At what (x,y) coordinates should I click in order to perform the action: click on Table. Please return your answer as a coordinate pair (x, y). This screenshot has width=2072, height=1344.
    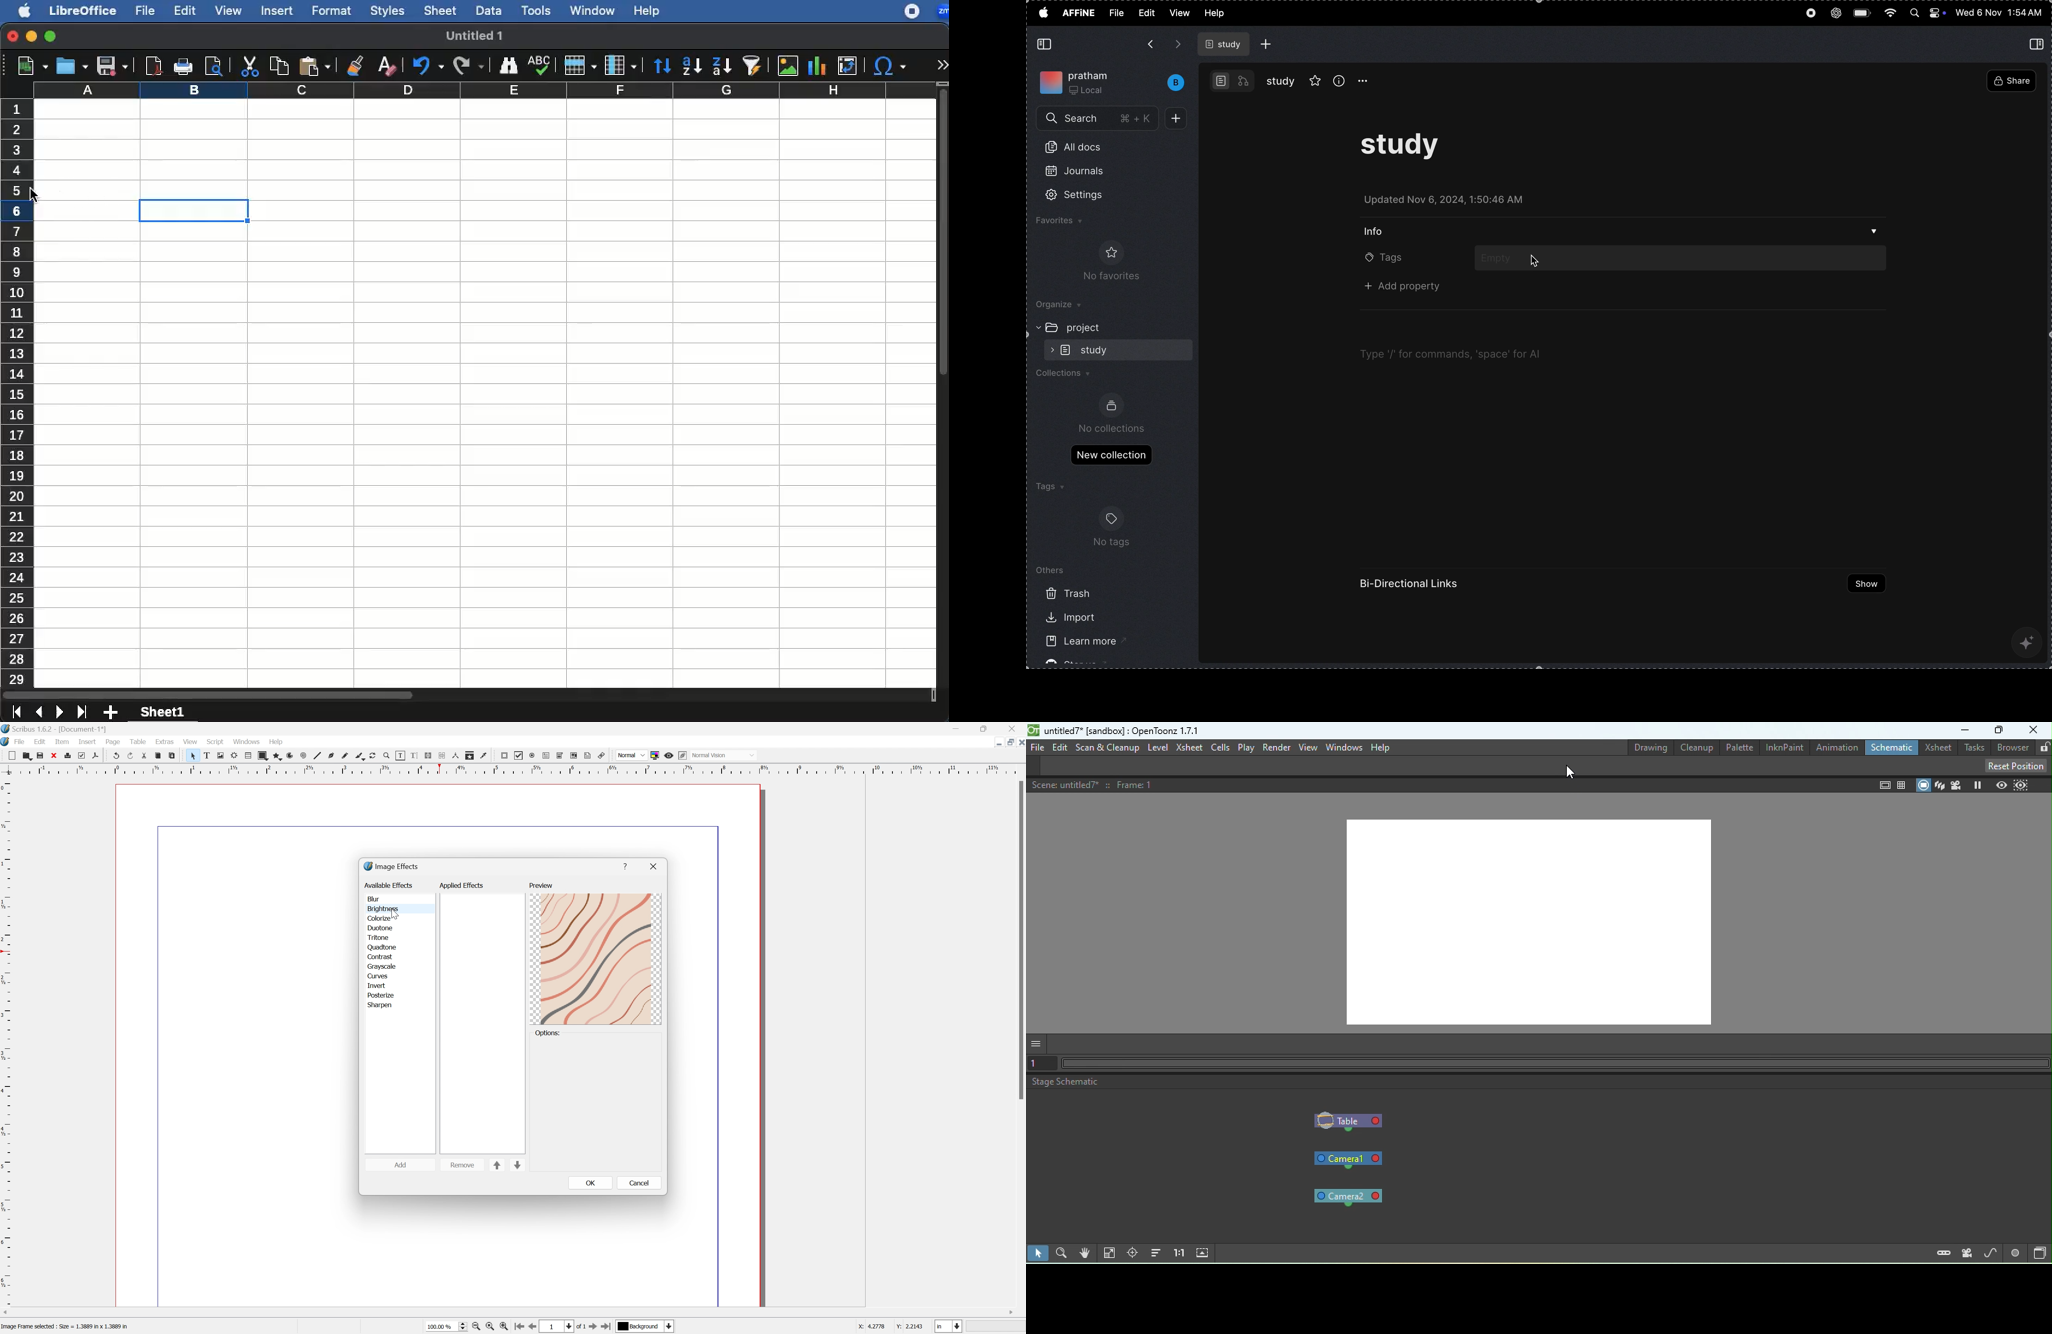
    Looking at the image, I should click on (248, 755).